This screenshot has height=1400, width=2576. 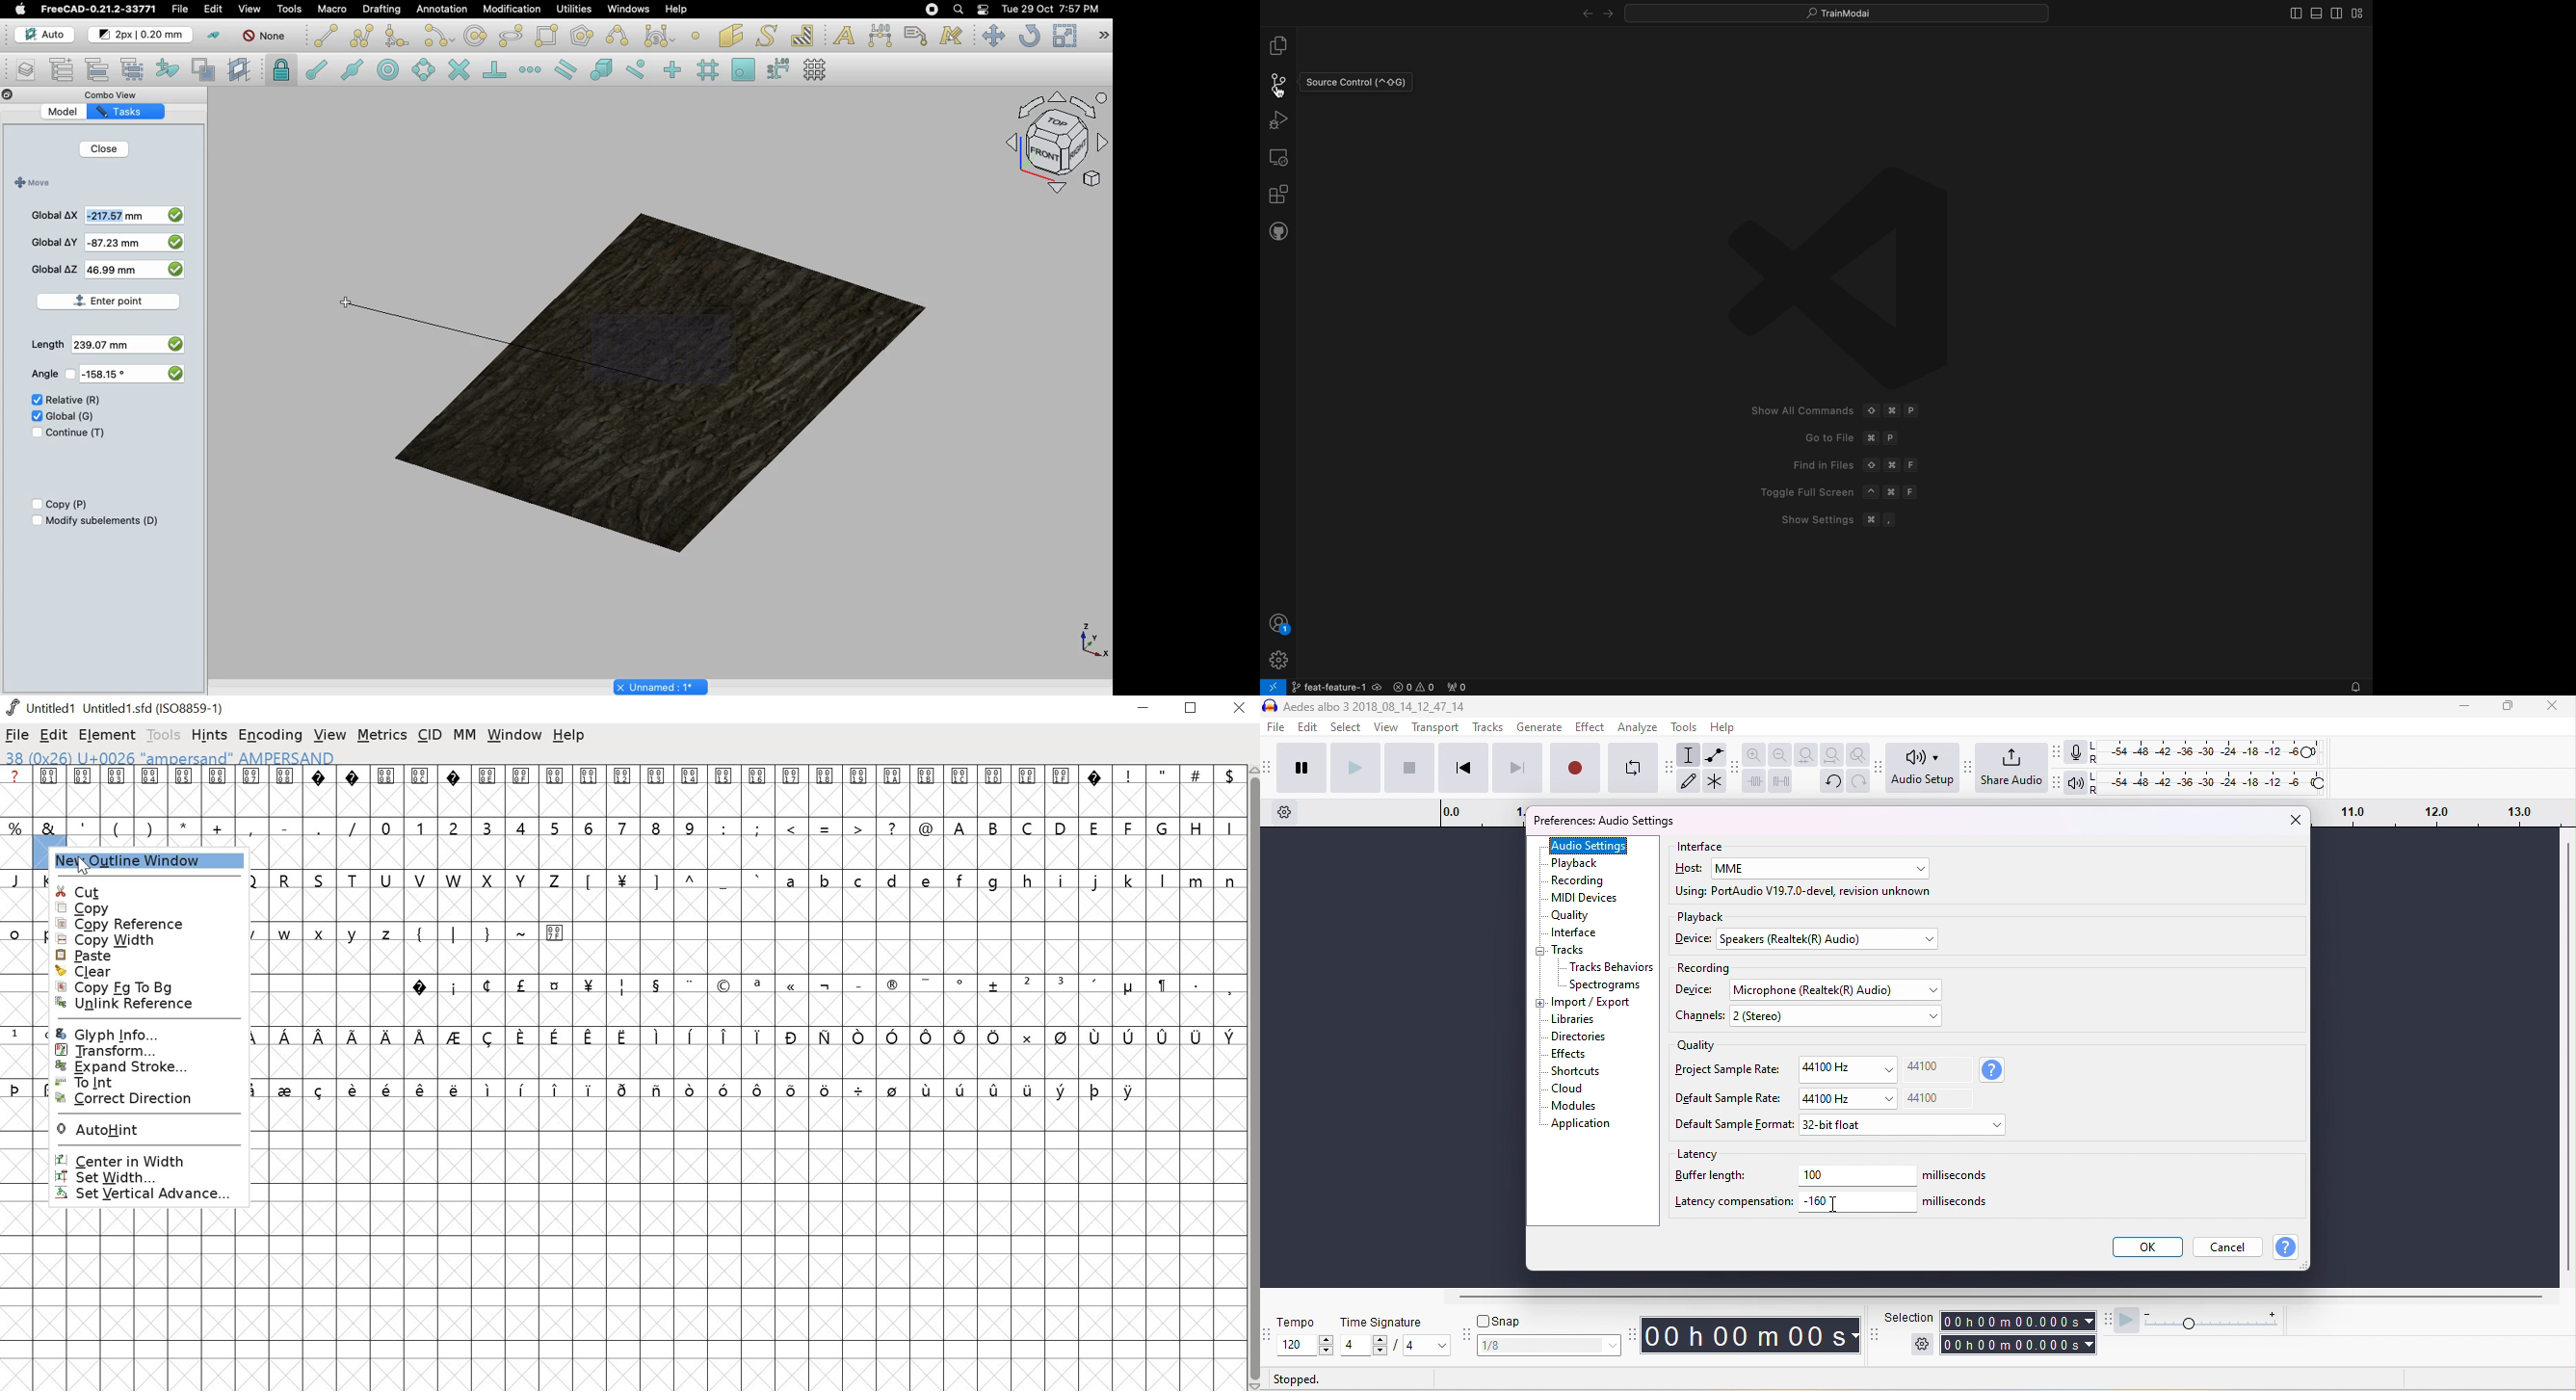 I want to click on View, so click(x=250, y=8).